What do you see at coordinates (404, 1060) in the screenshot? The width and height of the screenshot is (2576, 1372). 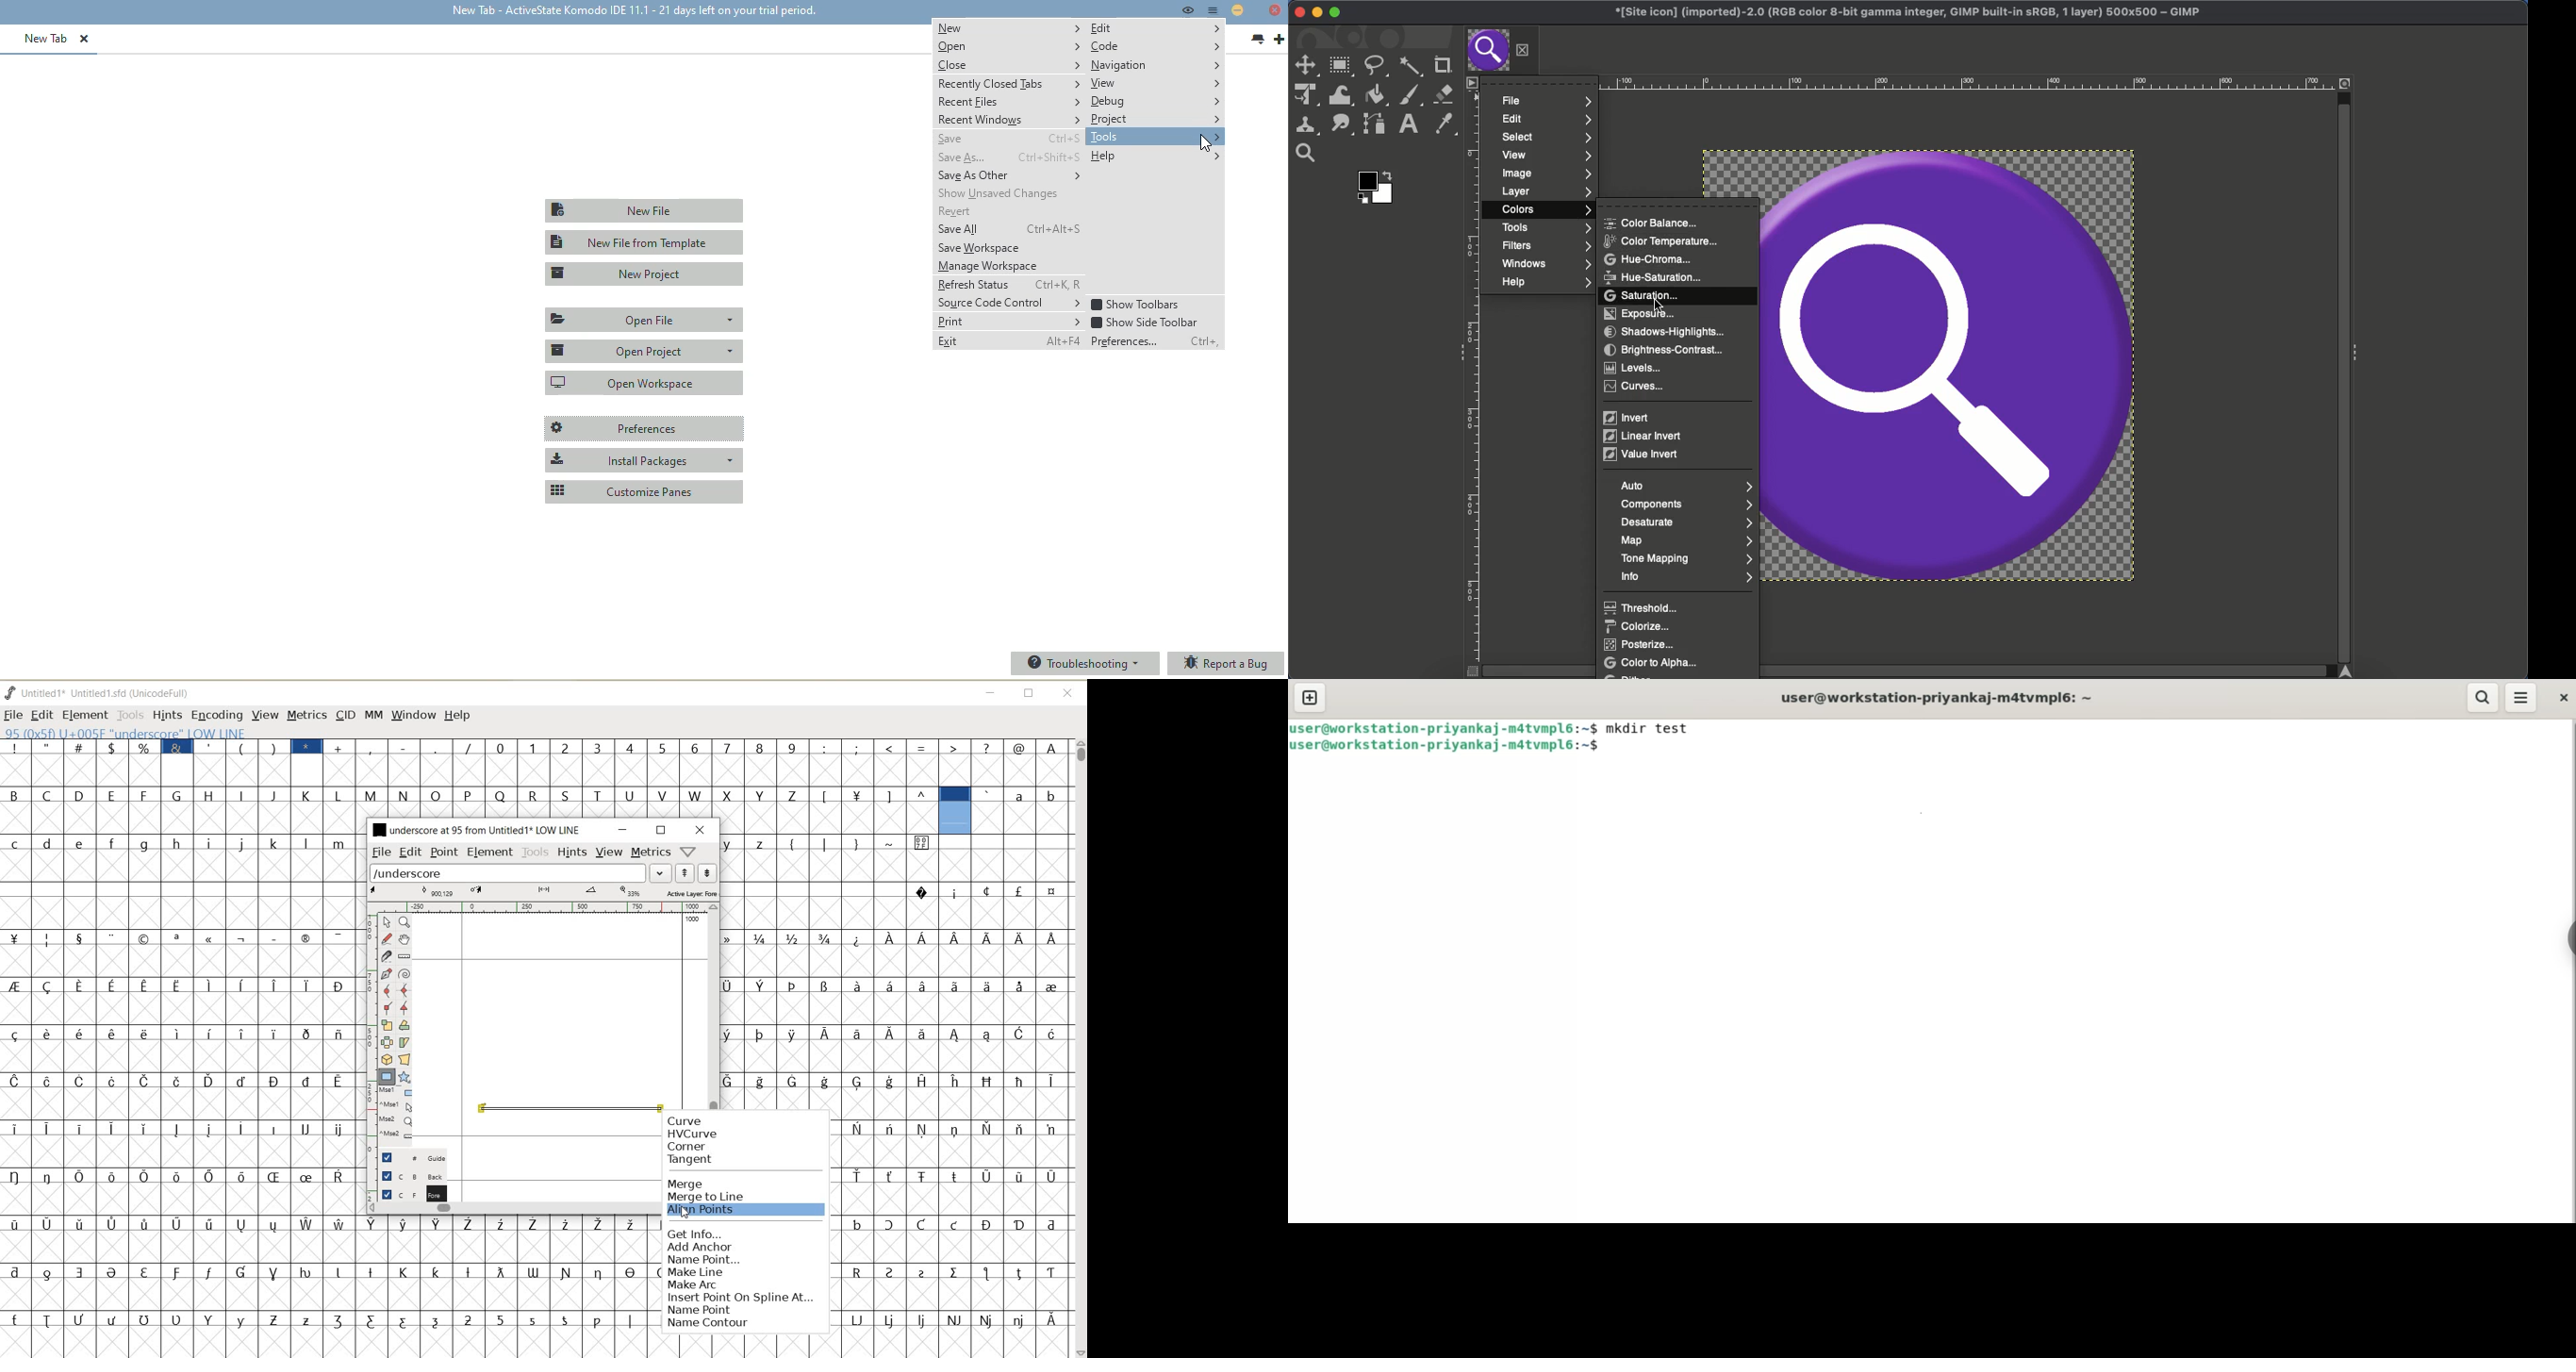 I see `perform a perspective transformation on the selection` at bounding box center [404, 1060].